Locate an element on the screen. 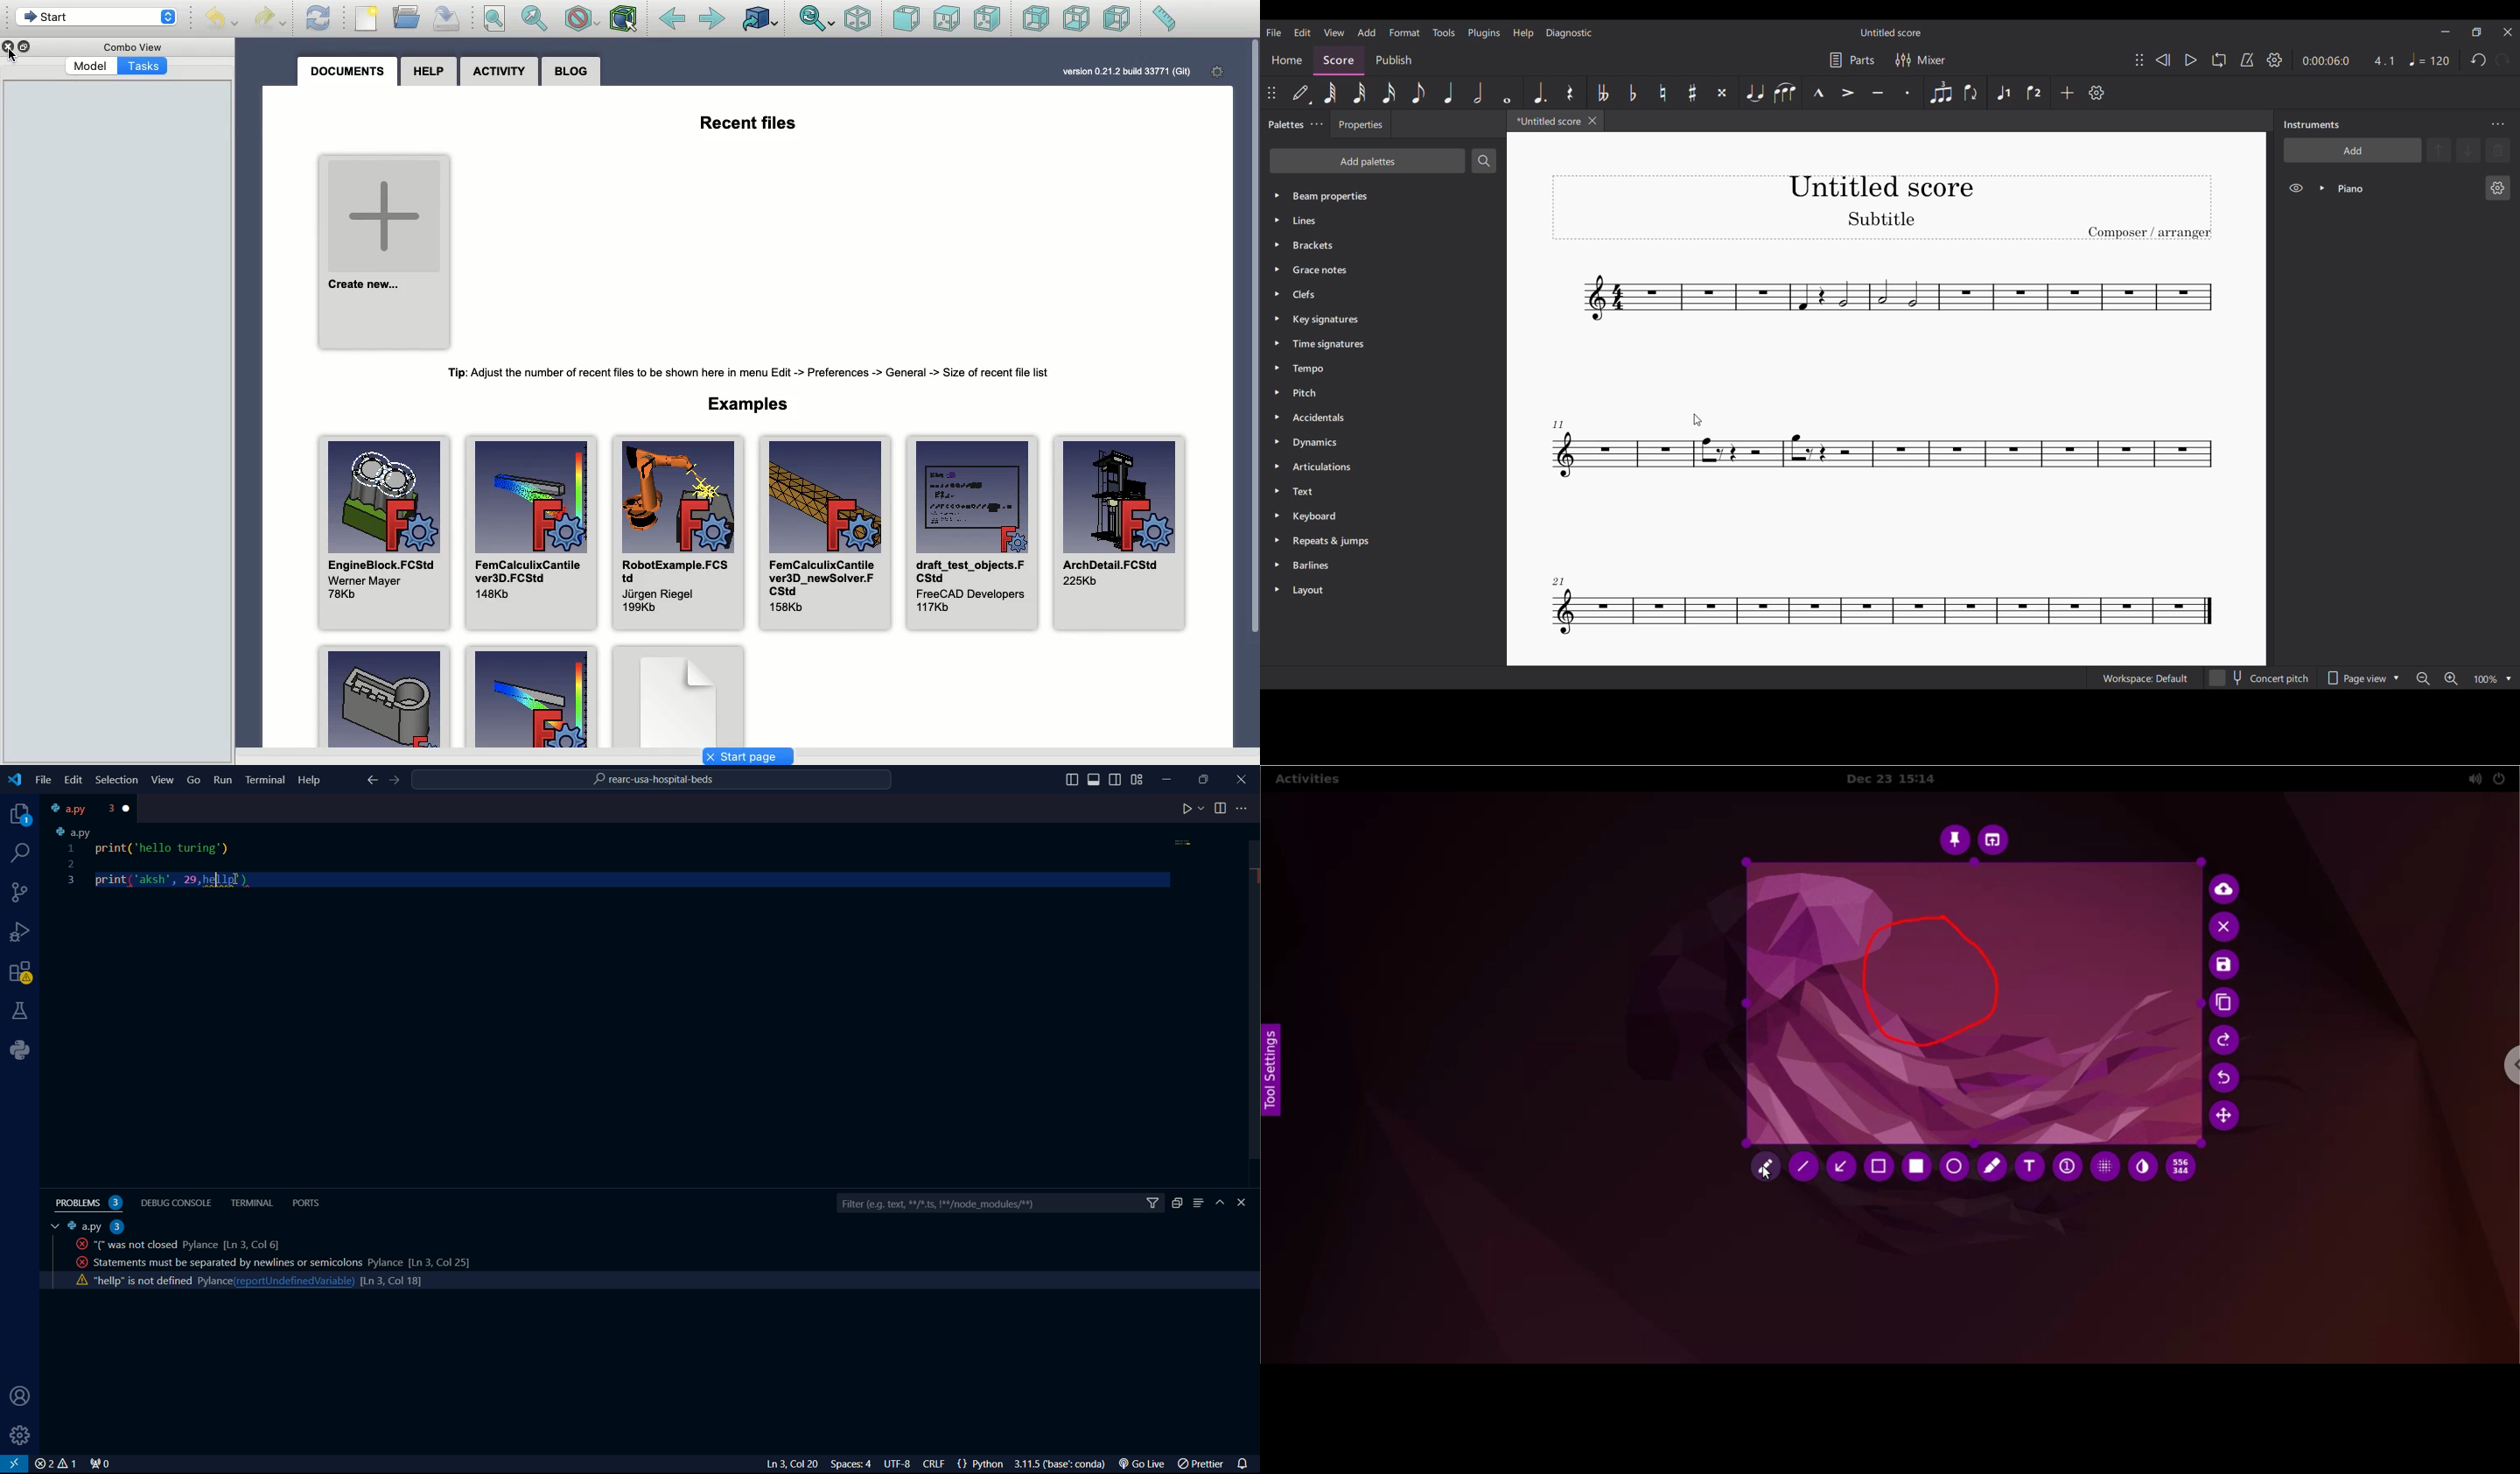 The width and height of the screenshot is (2520, 1484). Tempo is located at coordinates (2429, 59).